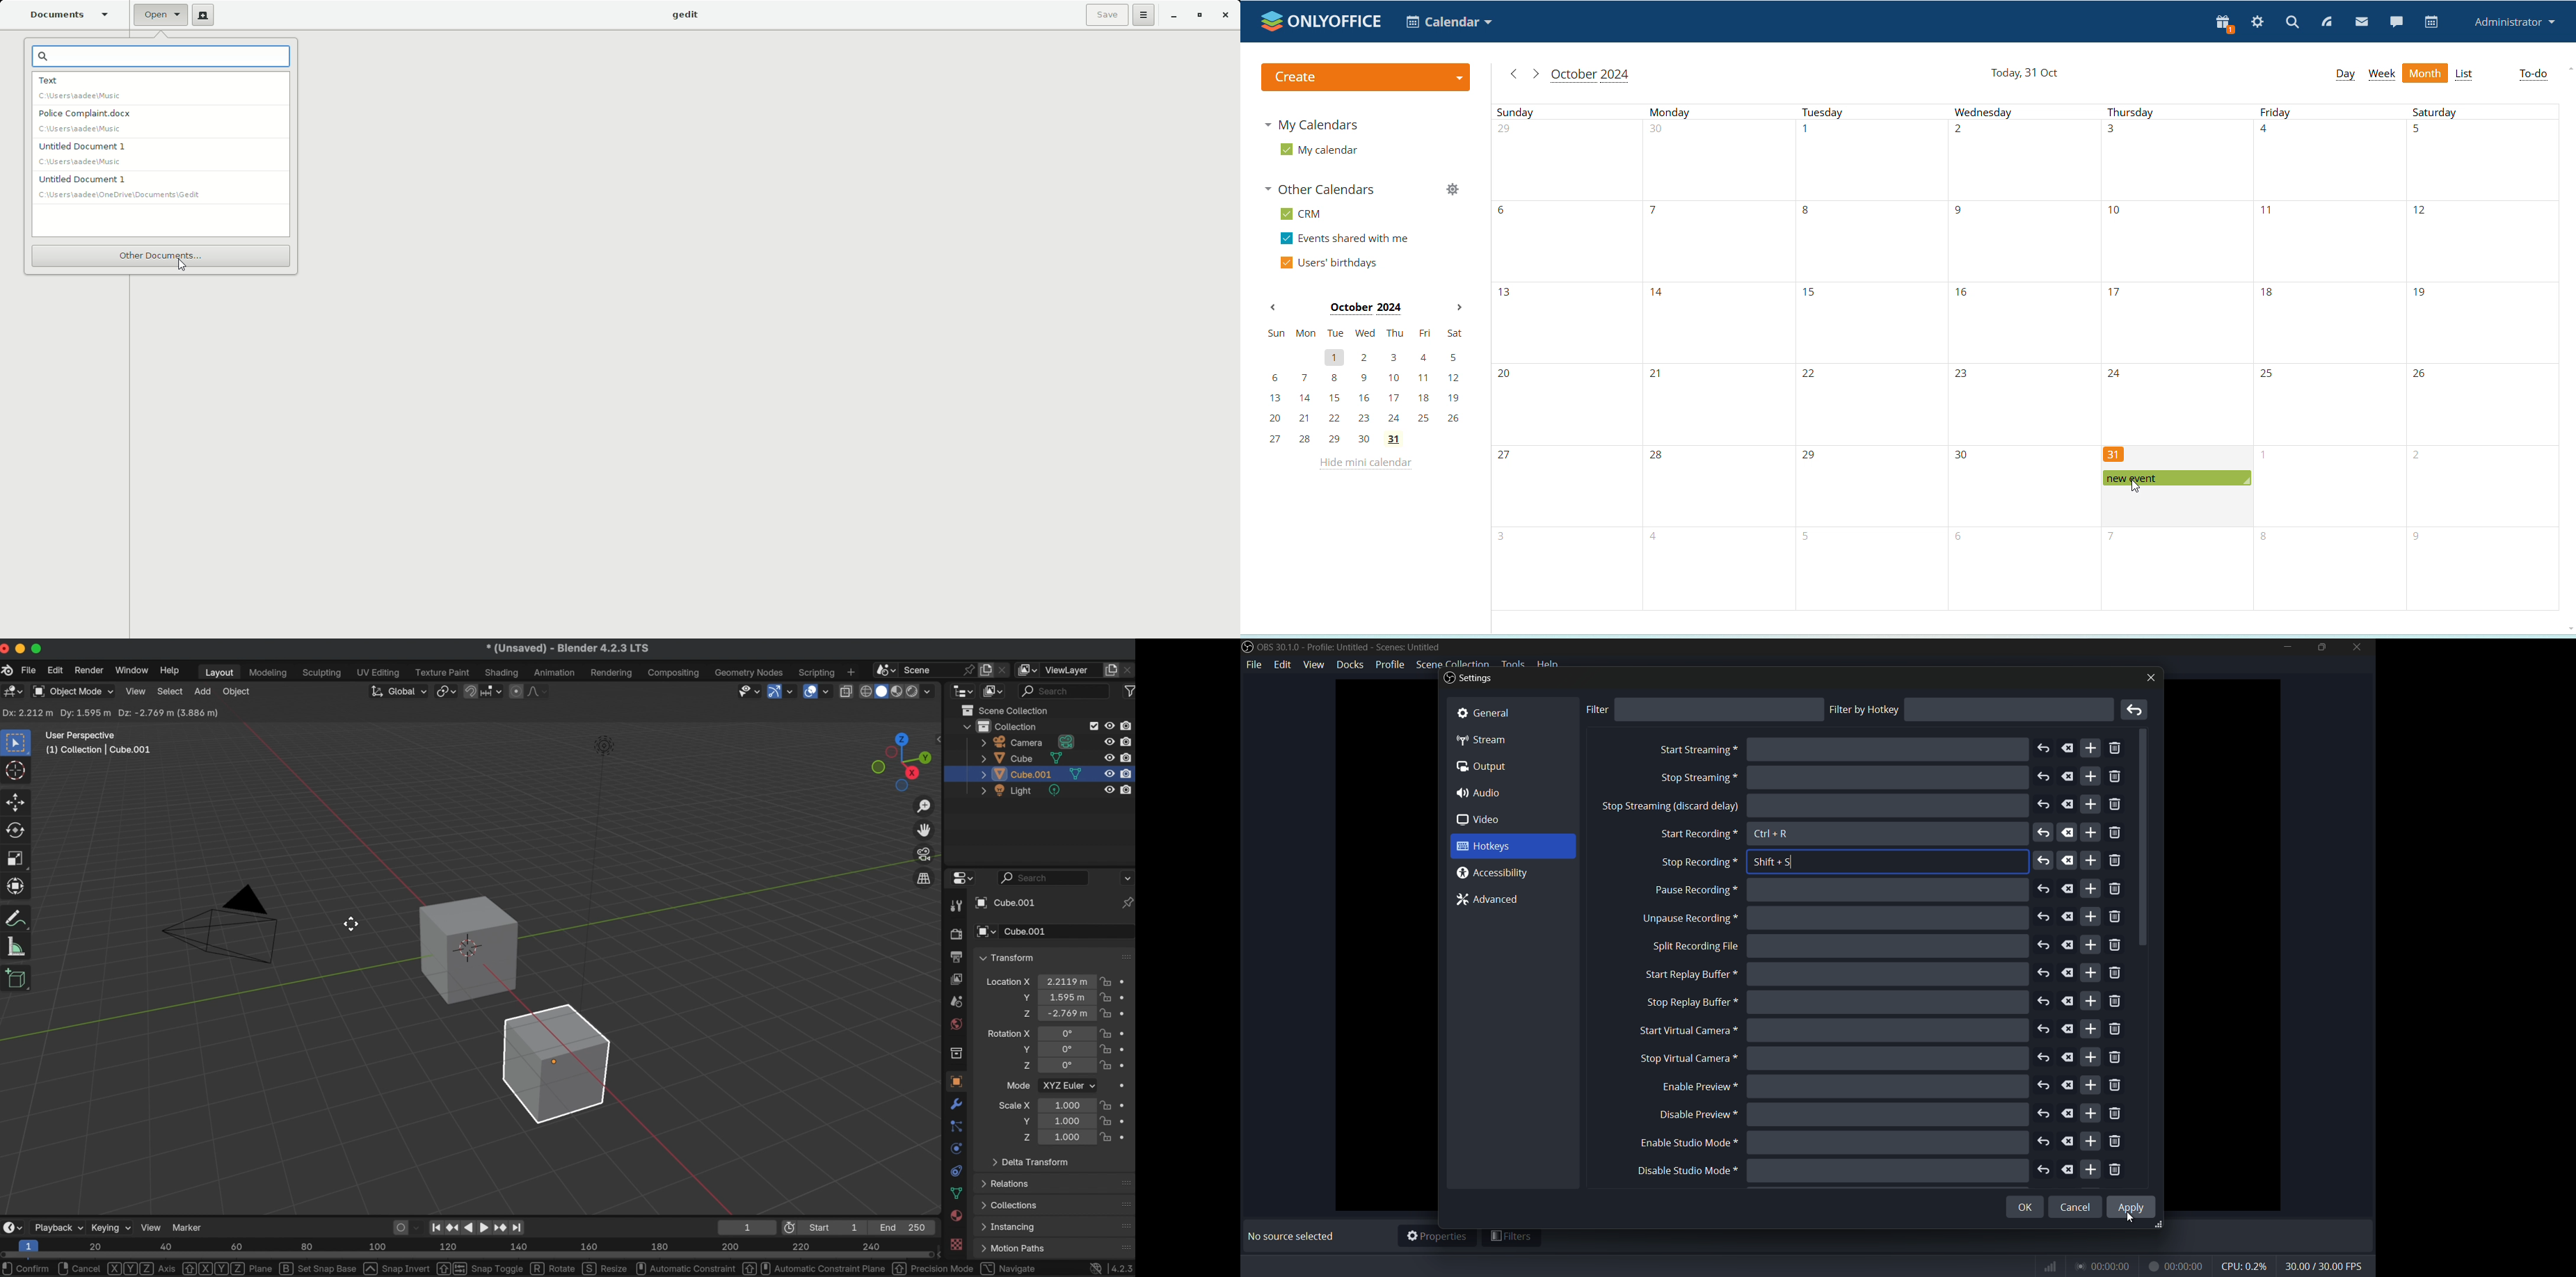  What do you see at coordinates (468, 949) in the screenshot?
I see `cube` at bounding box center [468, 949].